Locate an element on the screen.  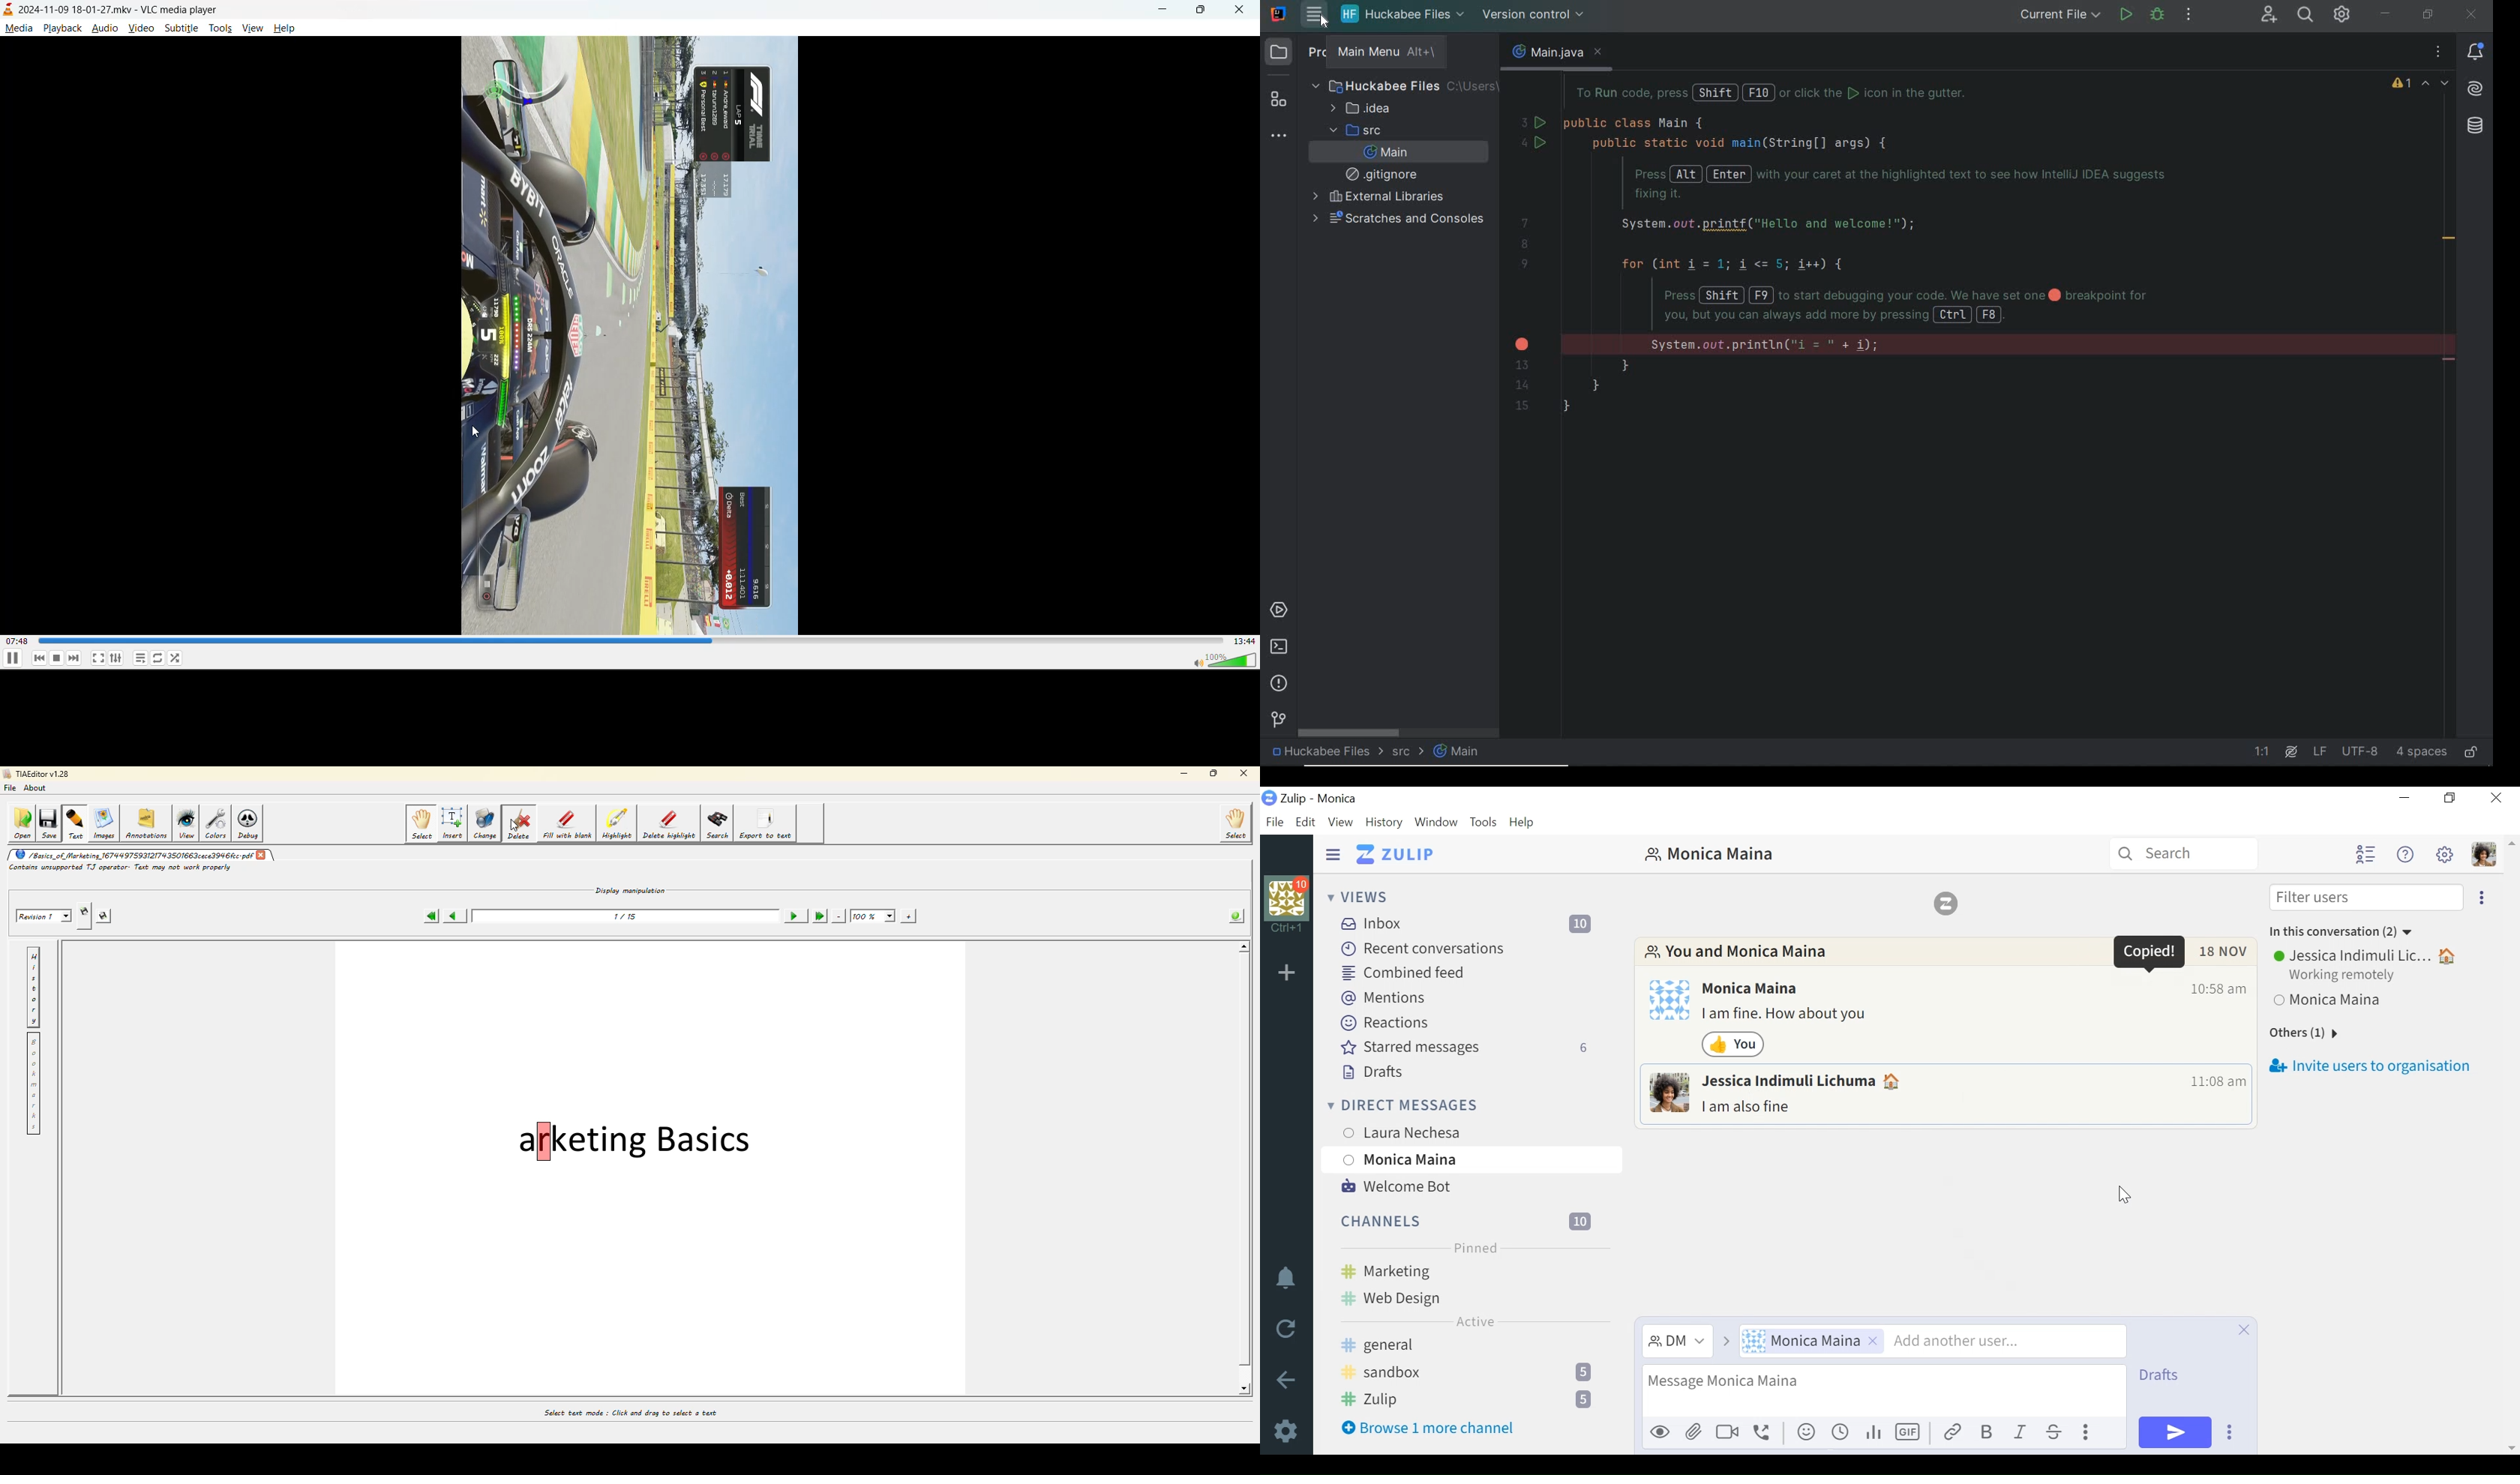
run/debug configurations: current file is located at coordinates (2062, 16).